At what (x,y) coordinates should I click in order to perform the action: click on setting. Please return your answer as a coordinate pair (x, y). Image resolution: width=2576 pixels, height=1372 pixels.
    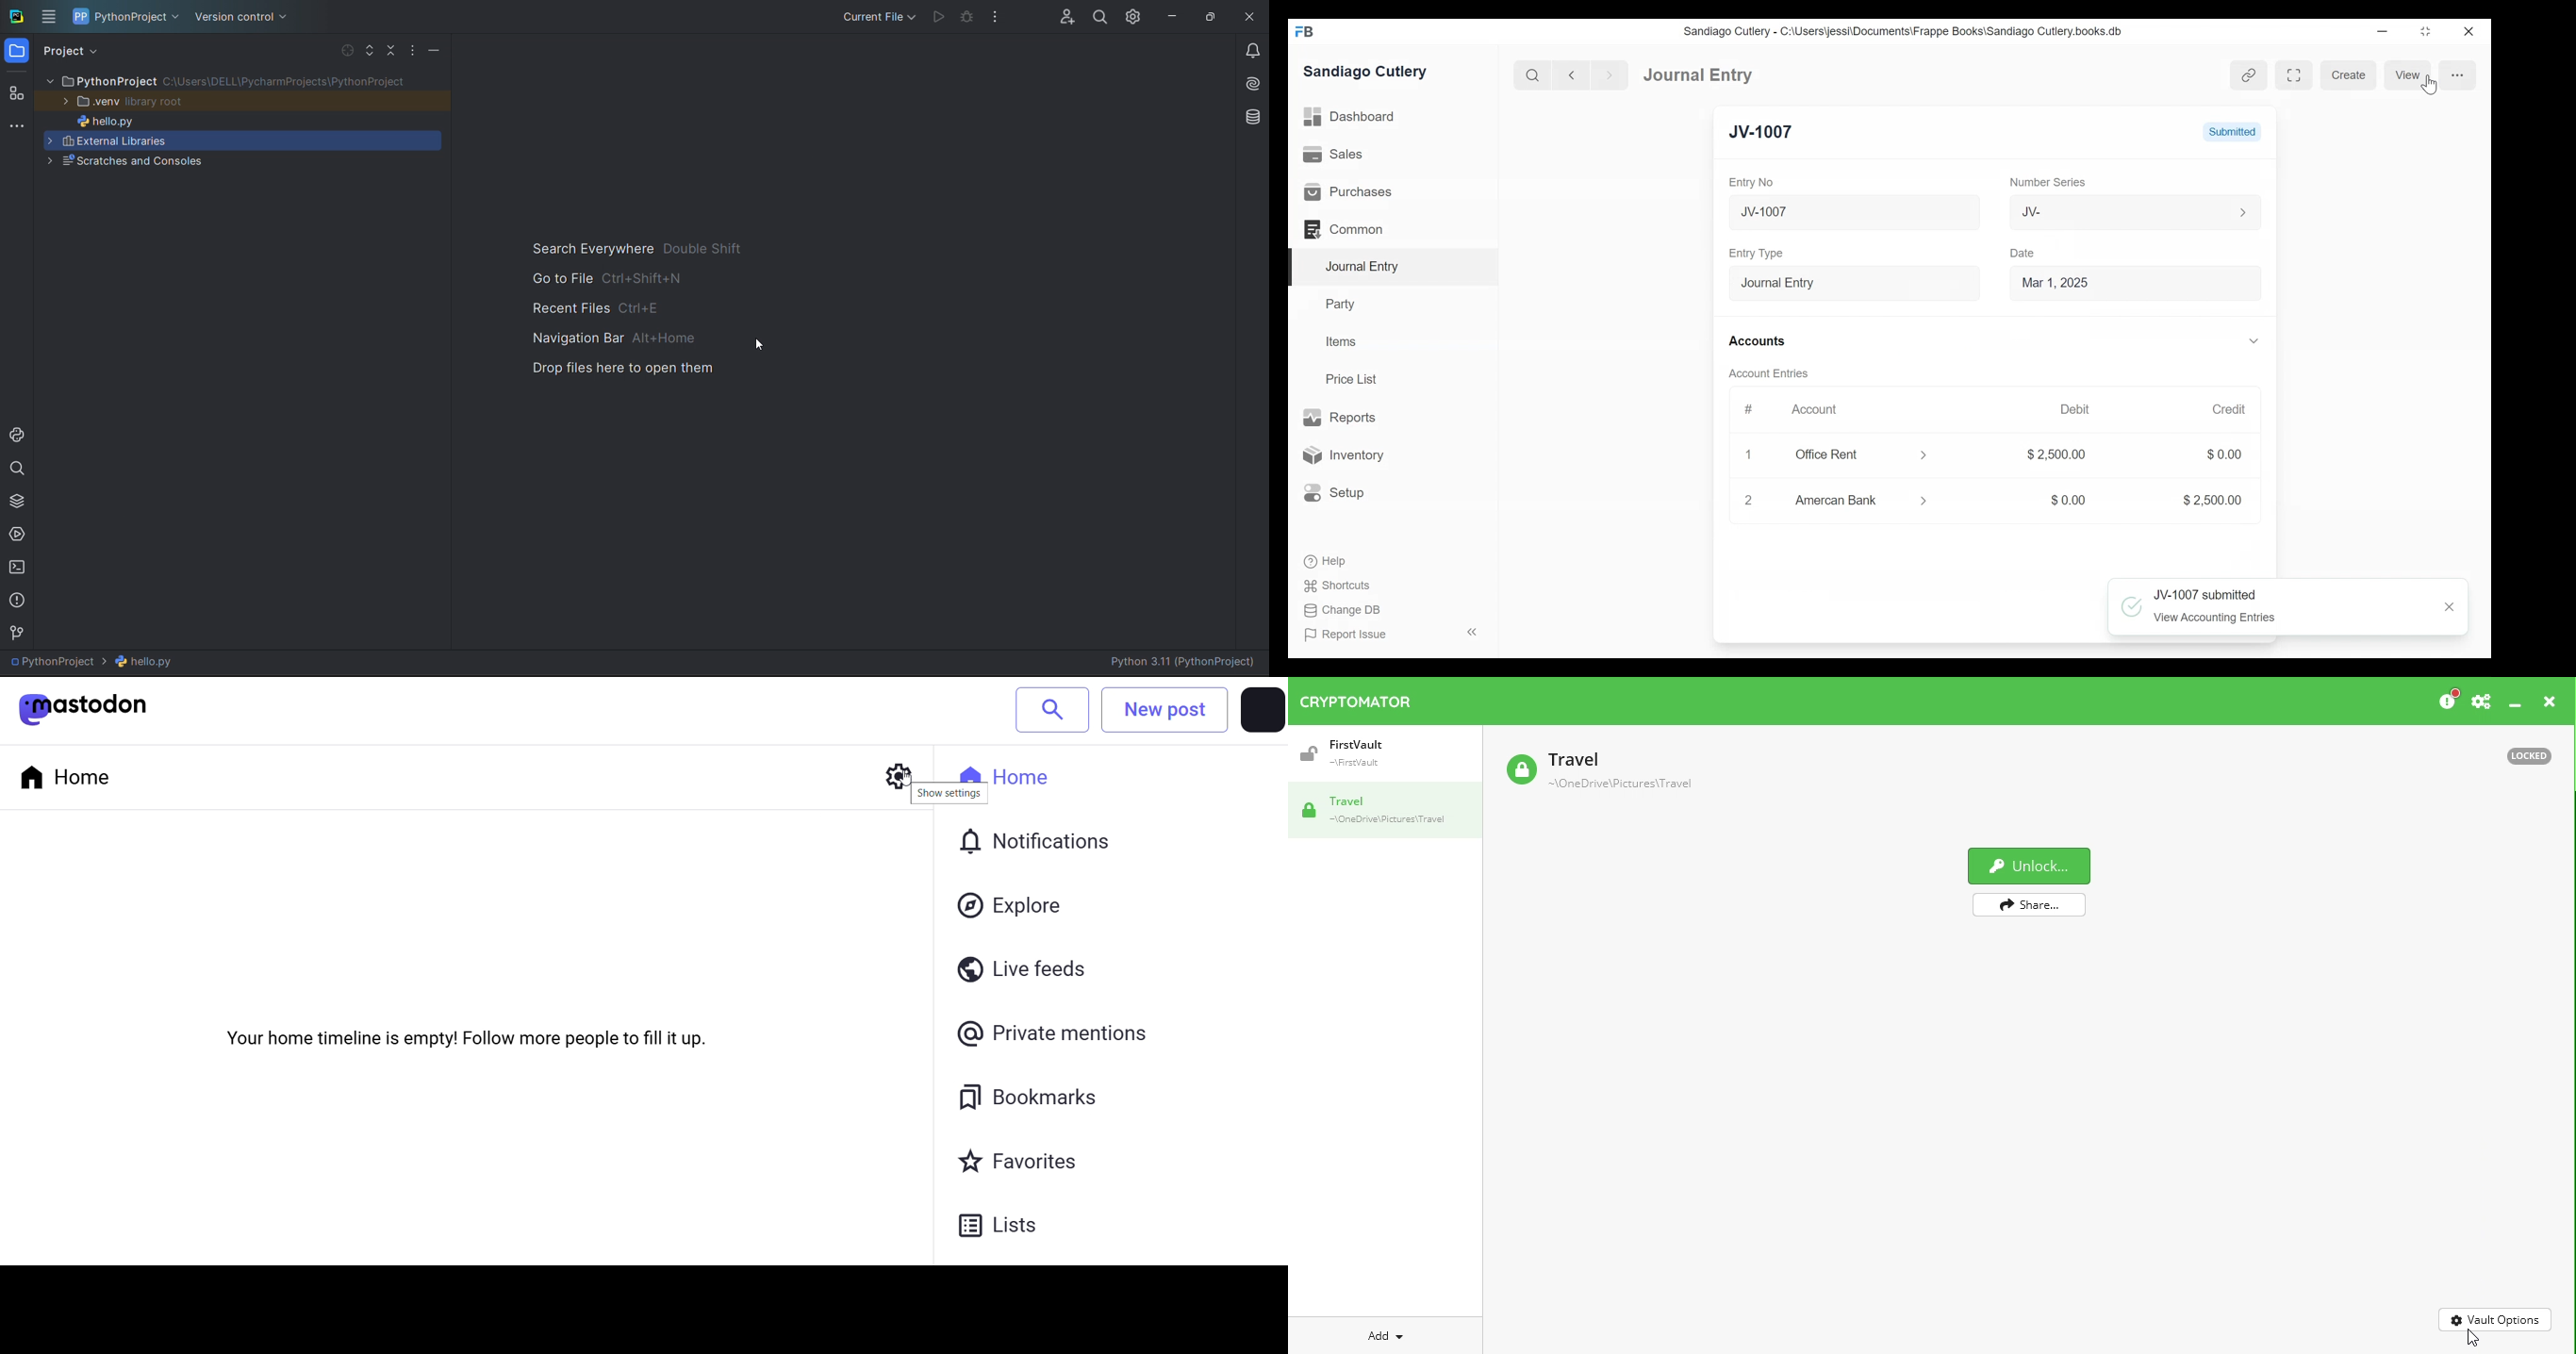
    Looking at the image, I should click on (889, 776).